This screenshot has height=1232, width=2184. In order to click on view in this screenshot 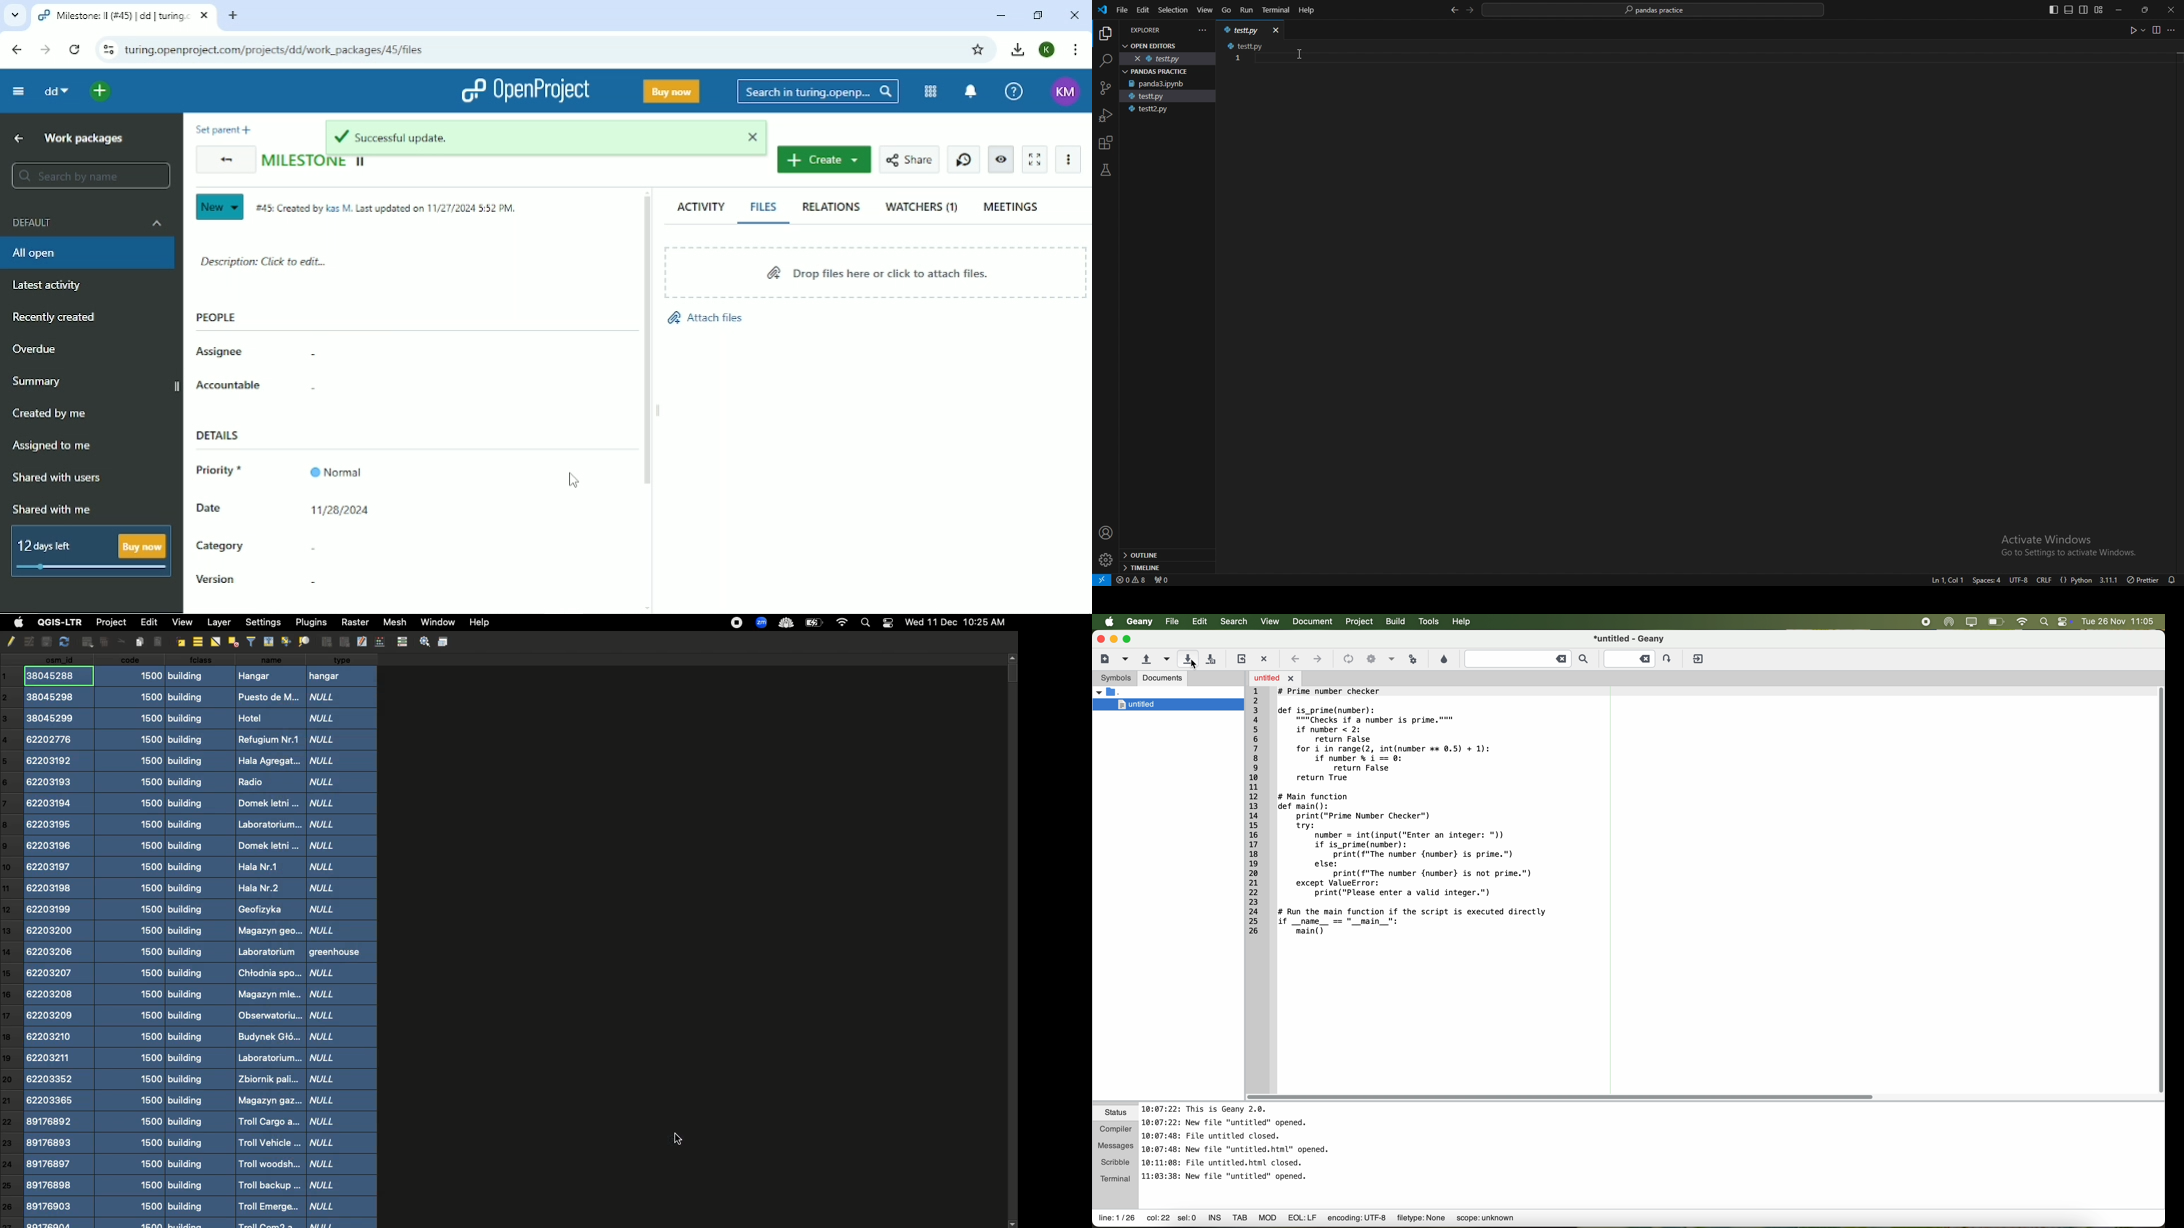, I will do `click(1205, 10)`.